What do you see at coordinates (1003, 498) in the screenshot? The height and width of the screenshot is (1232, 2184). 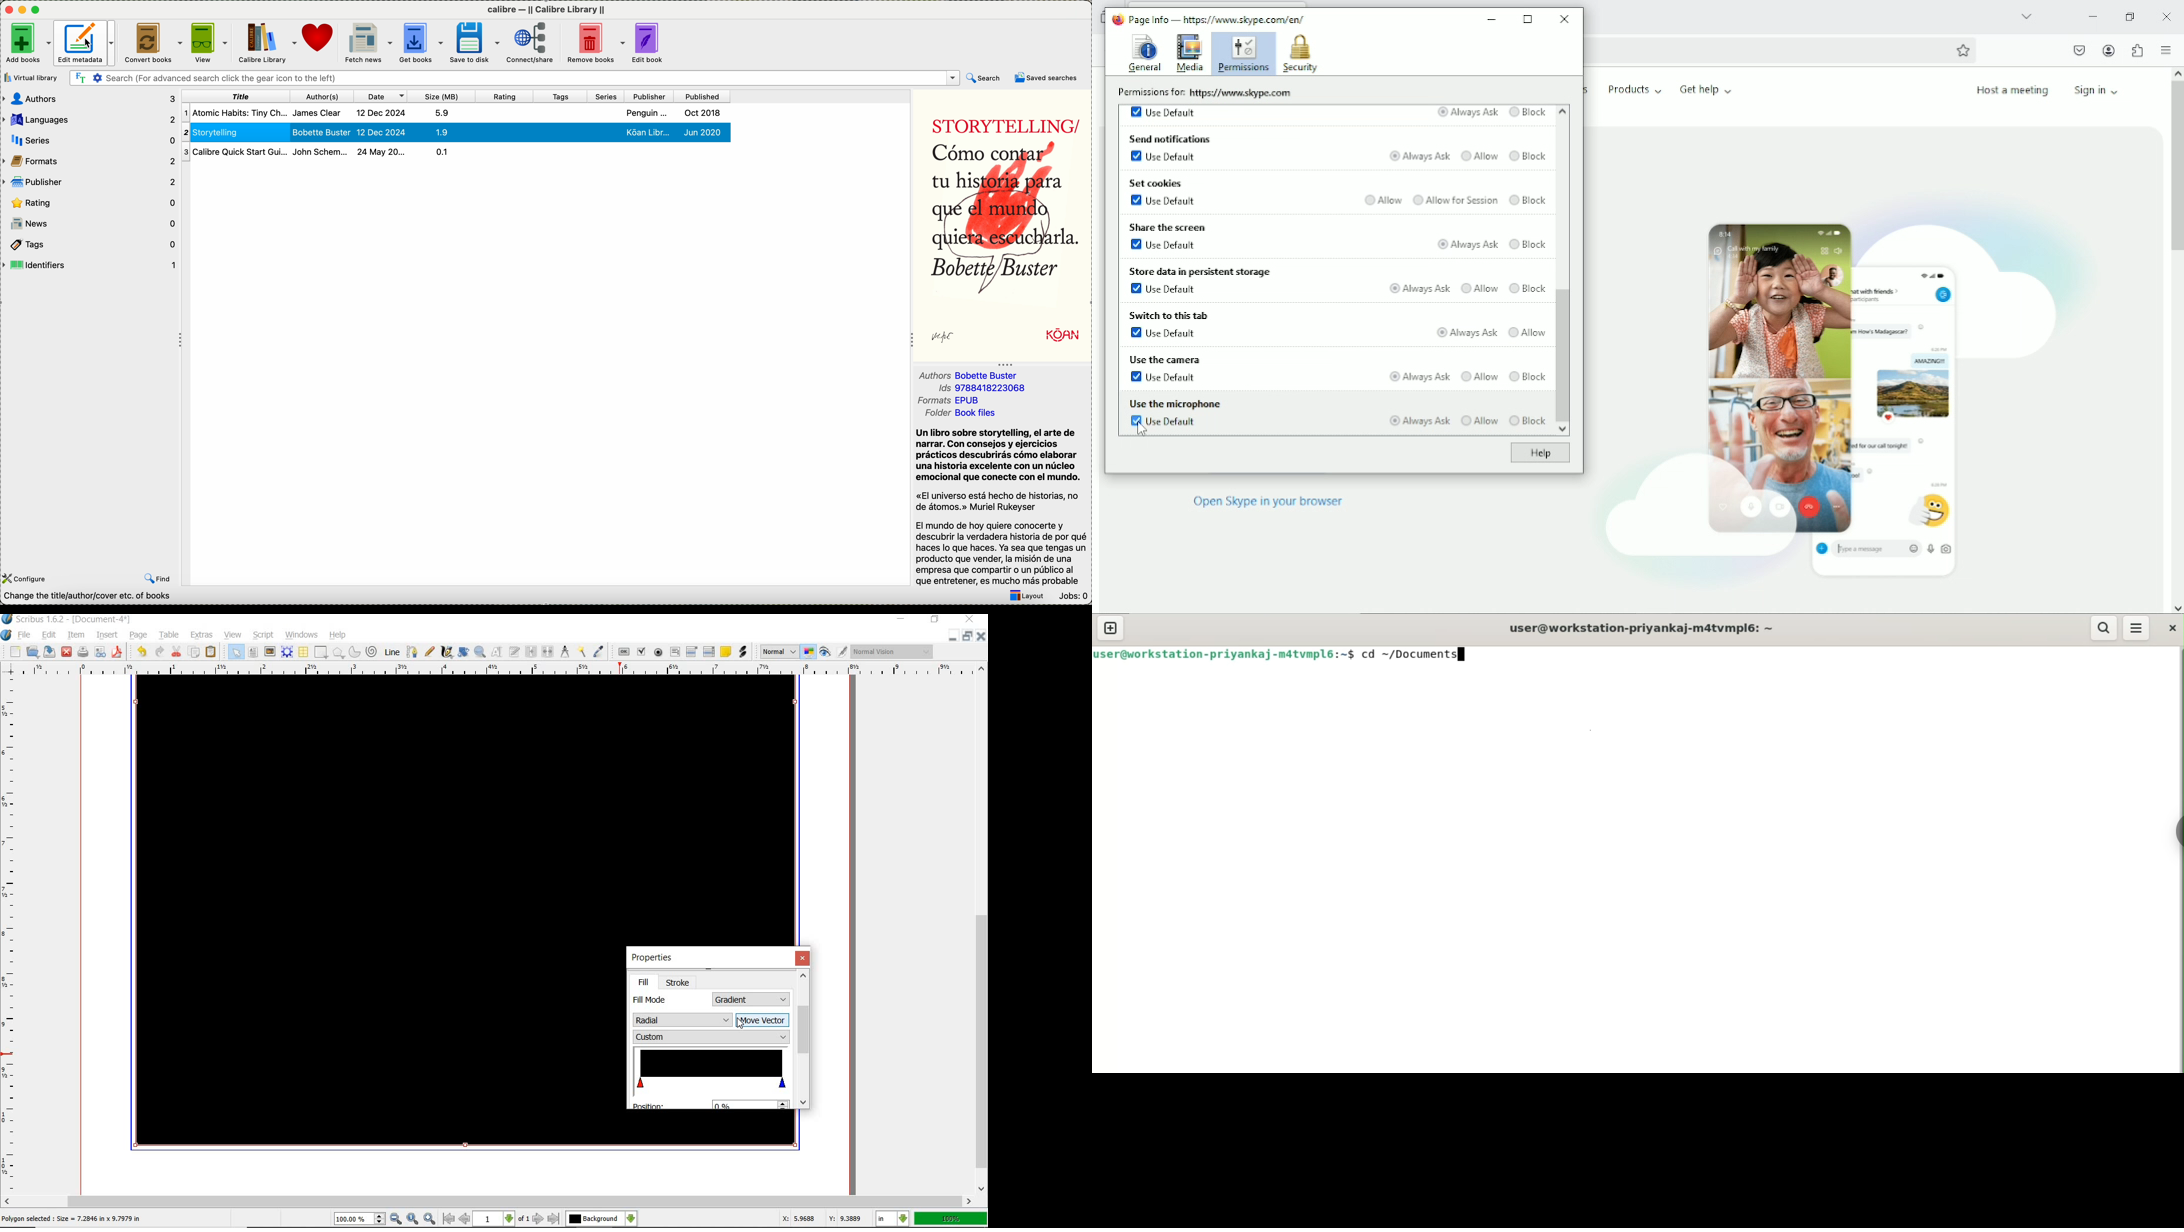 I see `synopsis` at bounding box center [1003, 498].